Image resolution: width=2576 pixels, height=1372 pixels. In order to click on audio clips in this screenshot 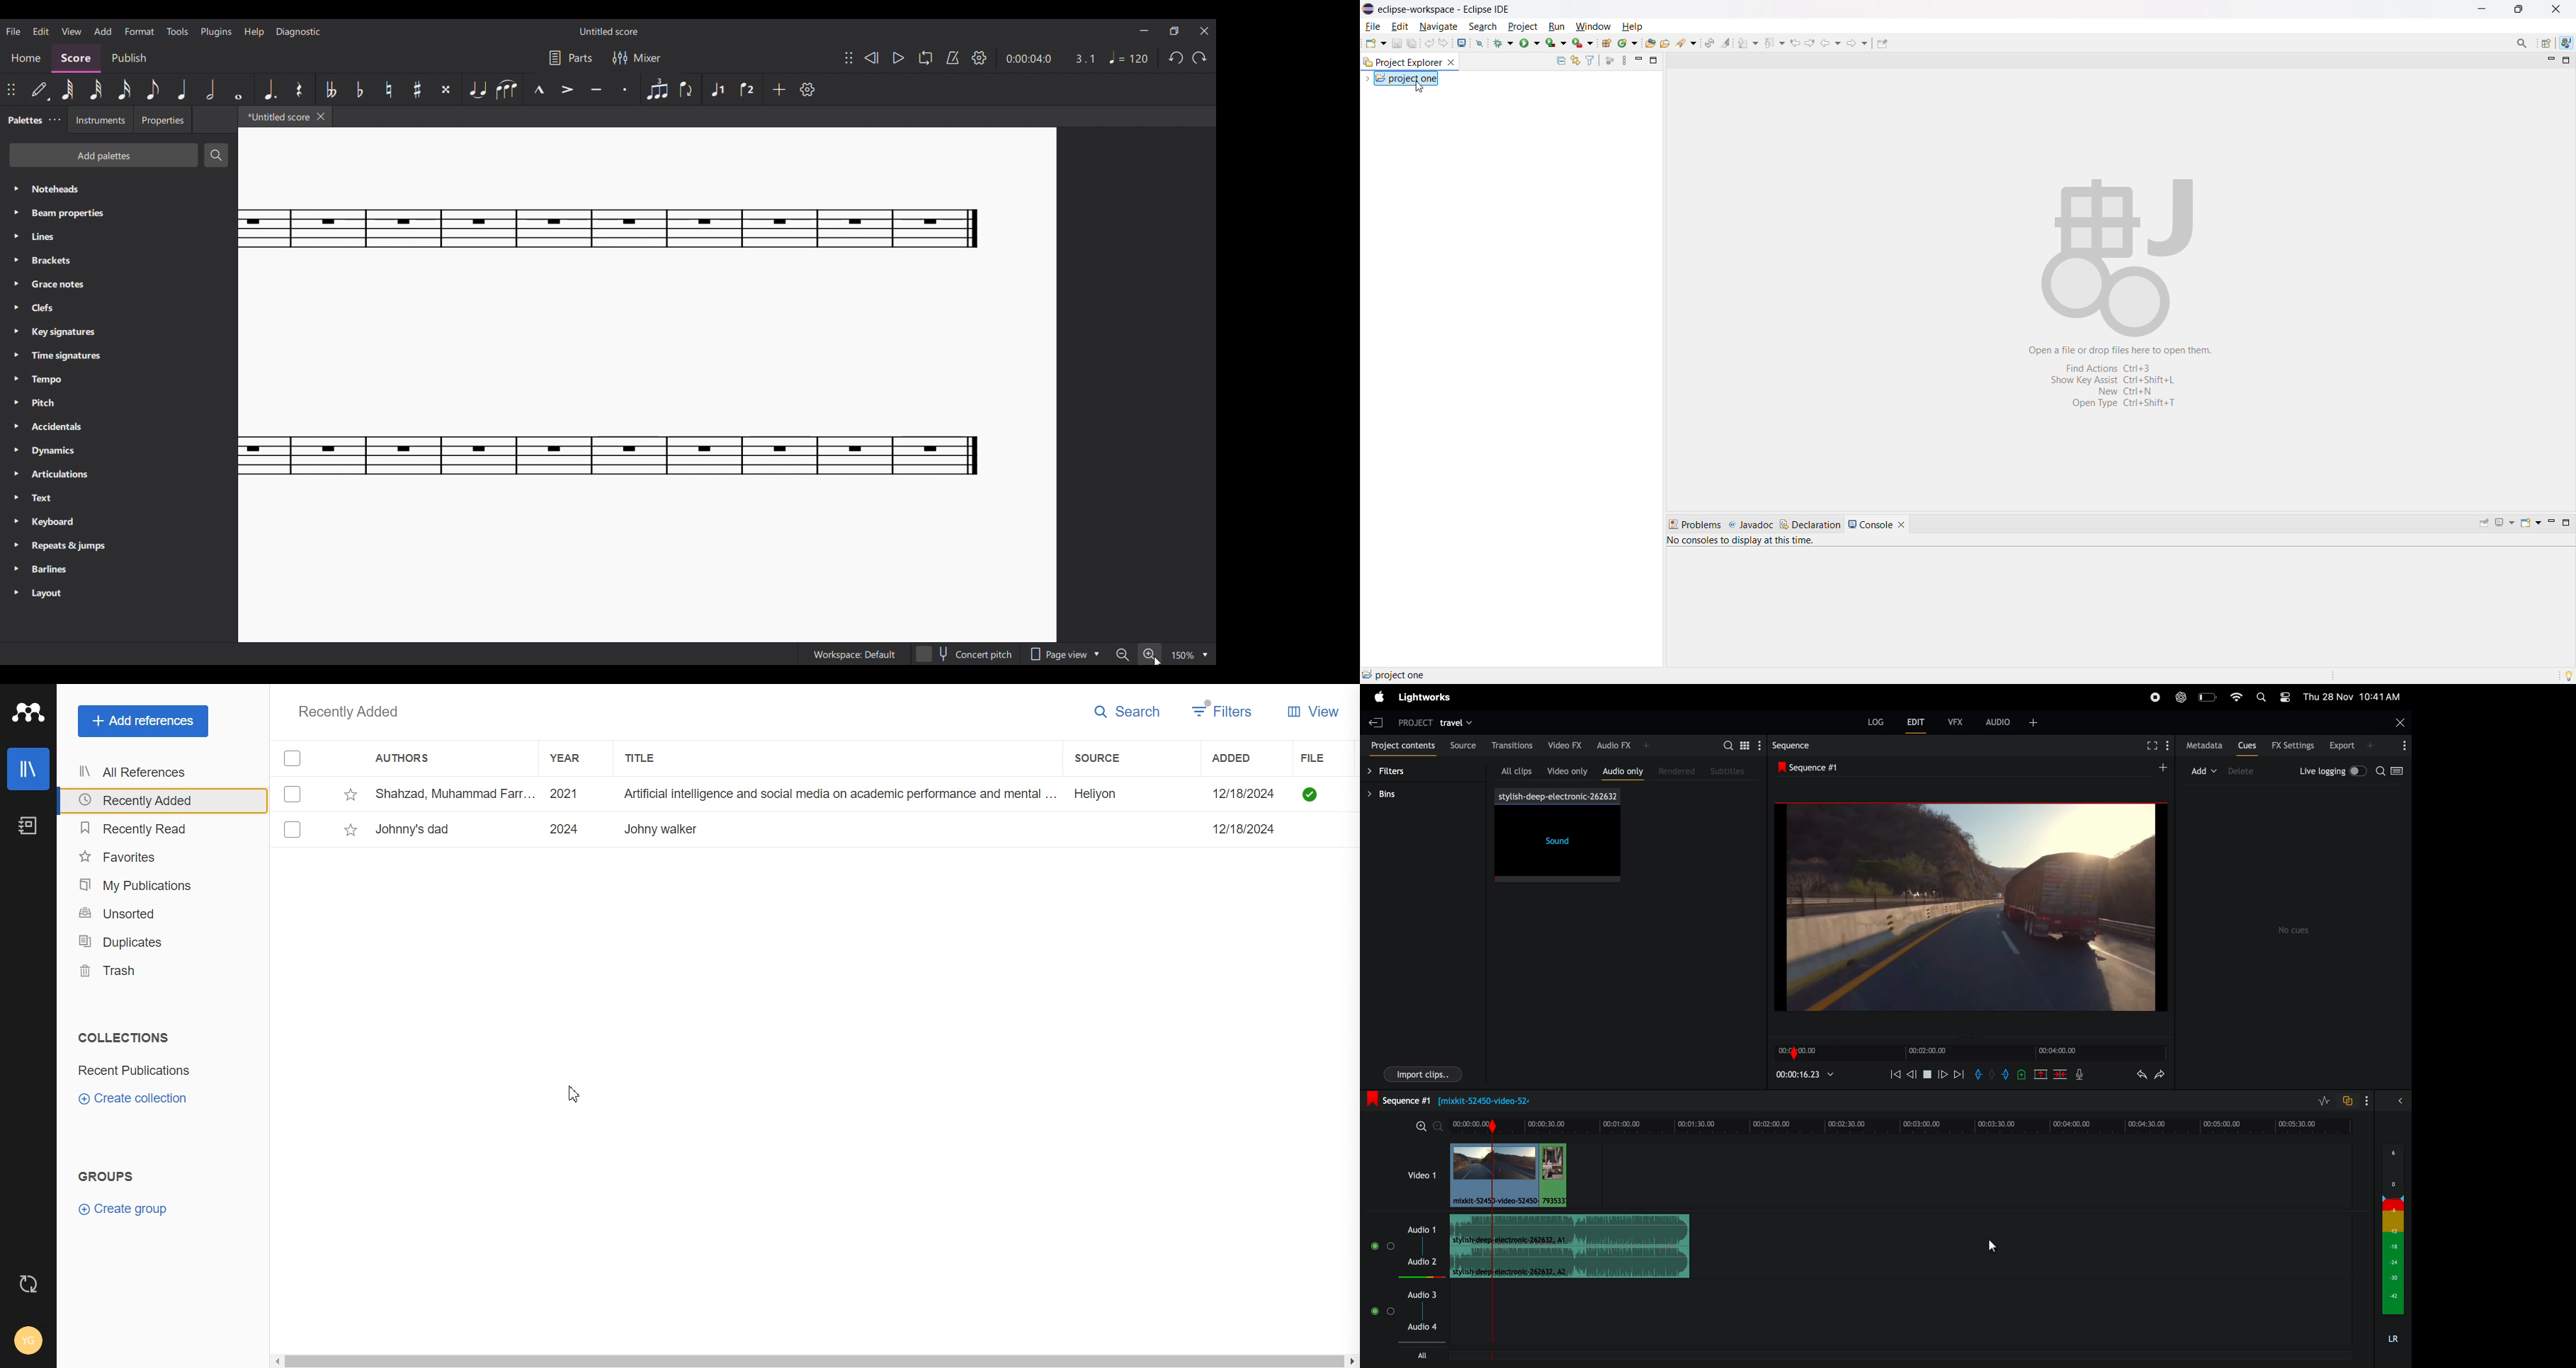, I will do `click(1518, 1173)`.